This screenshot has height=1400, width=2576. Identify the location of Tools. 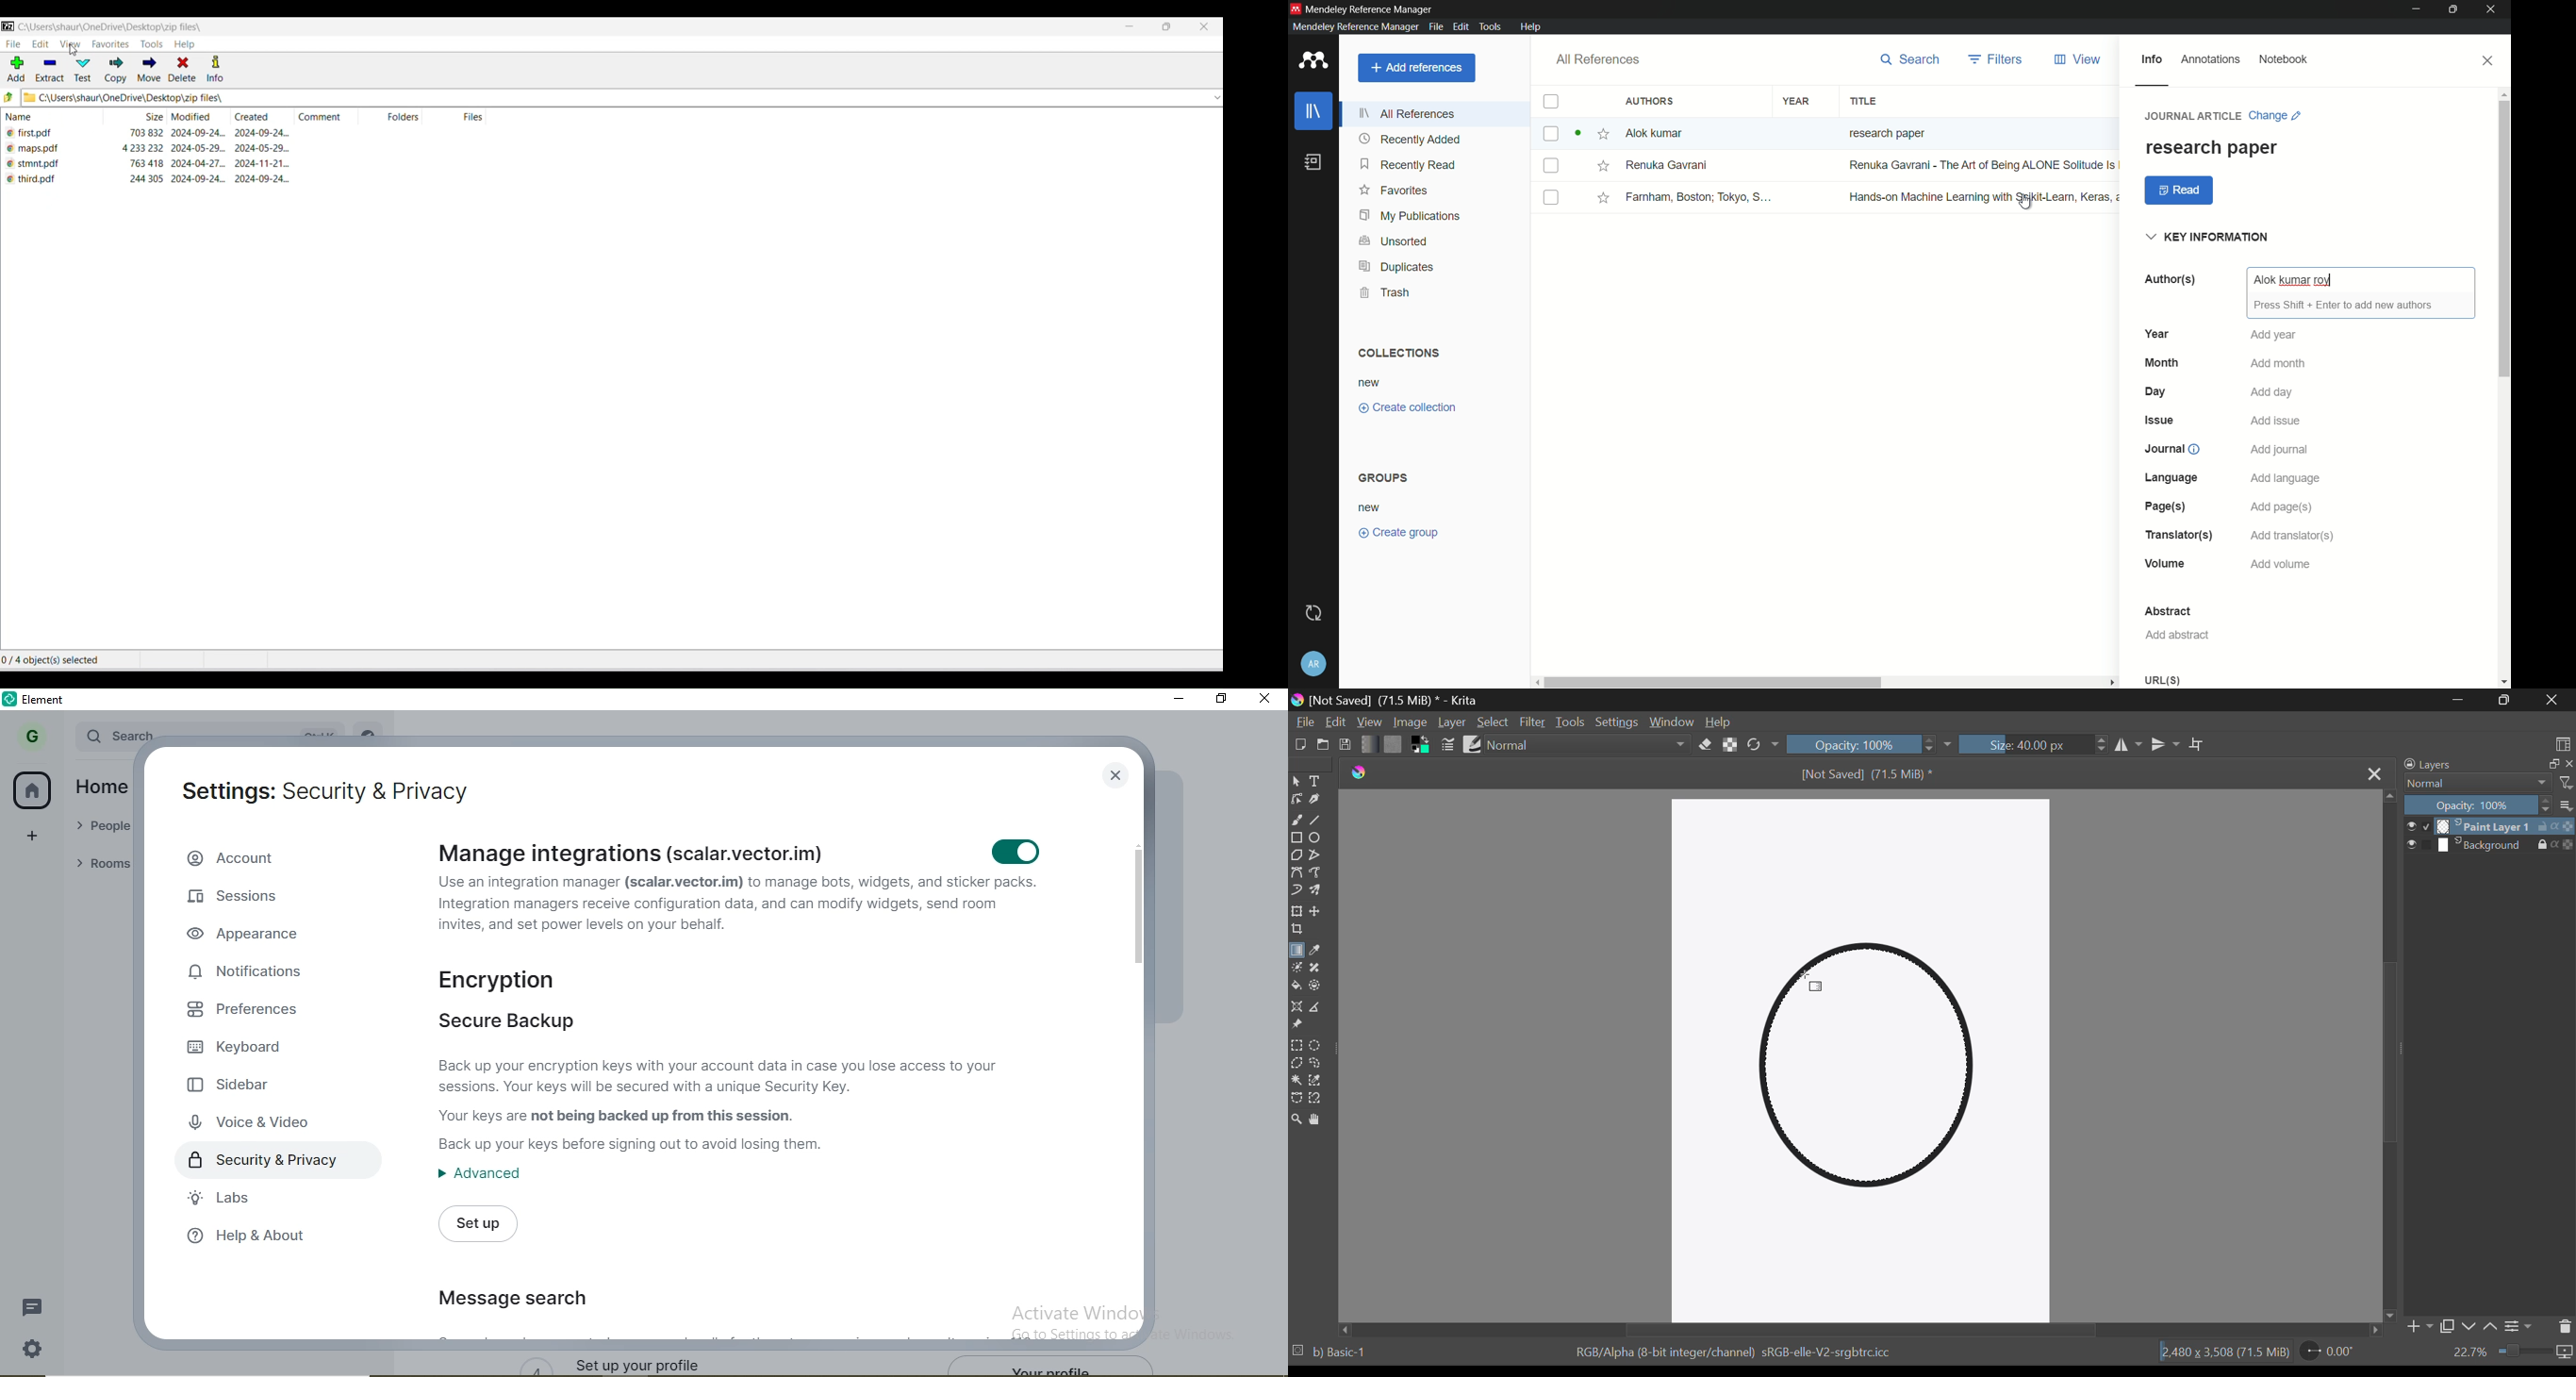
(1570, 721).